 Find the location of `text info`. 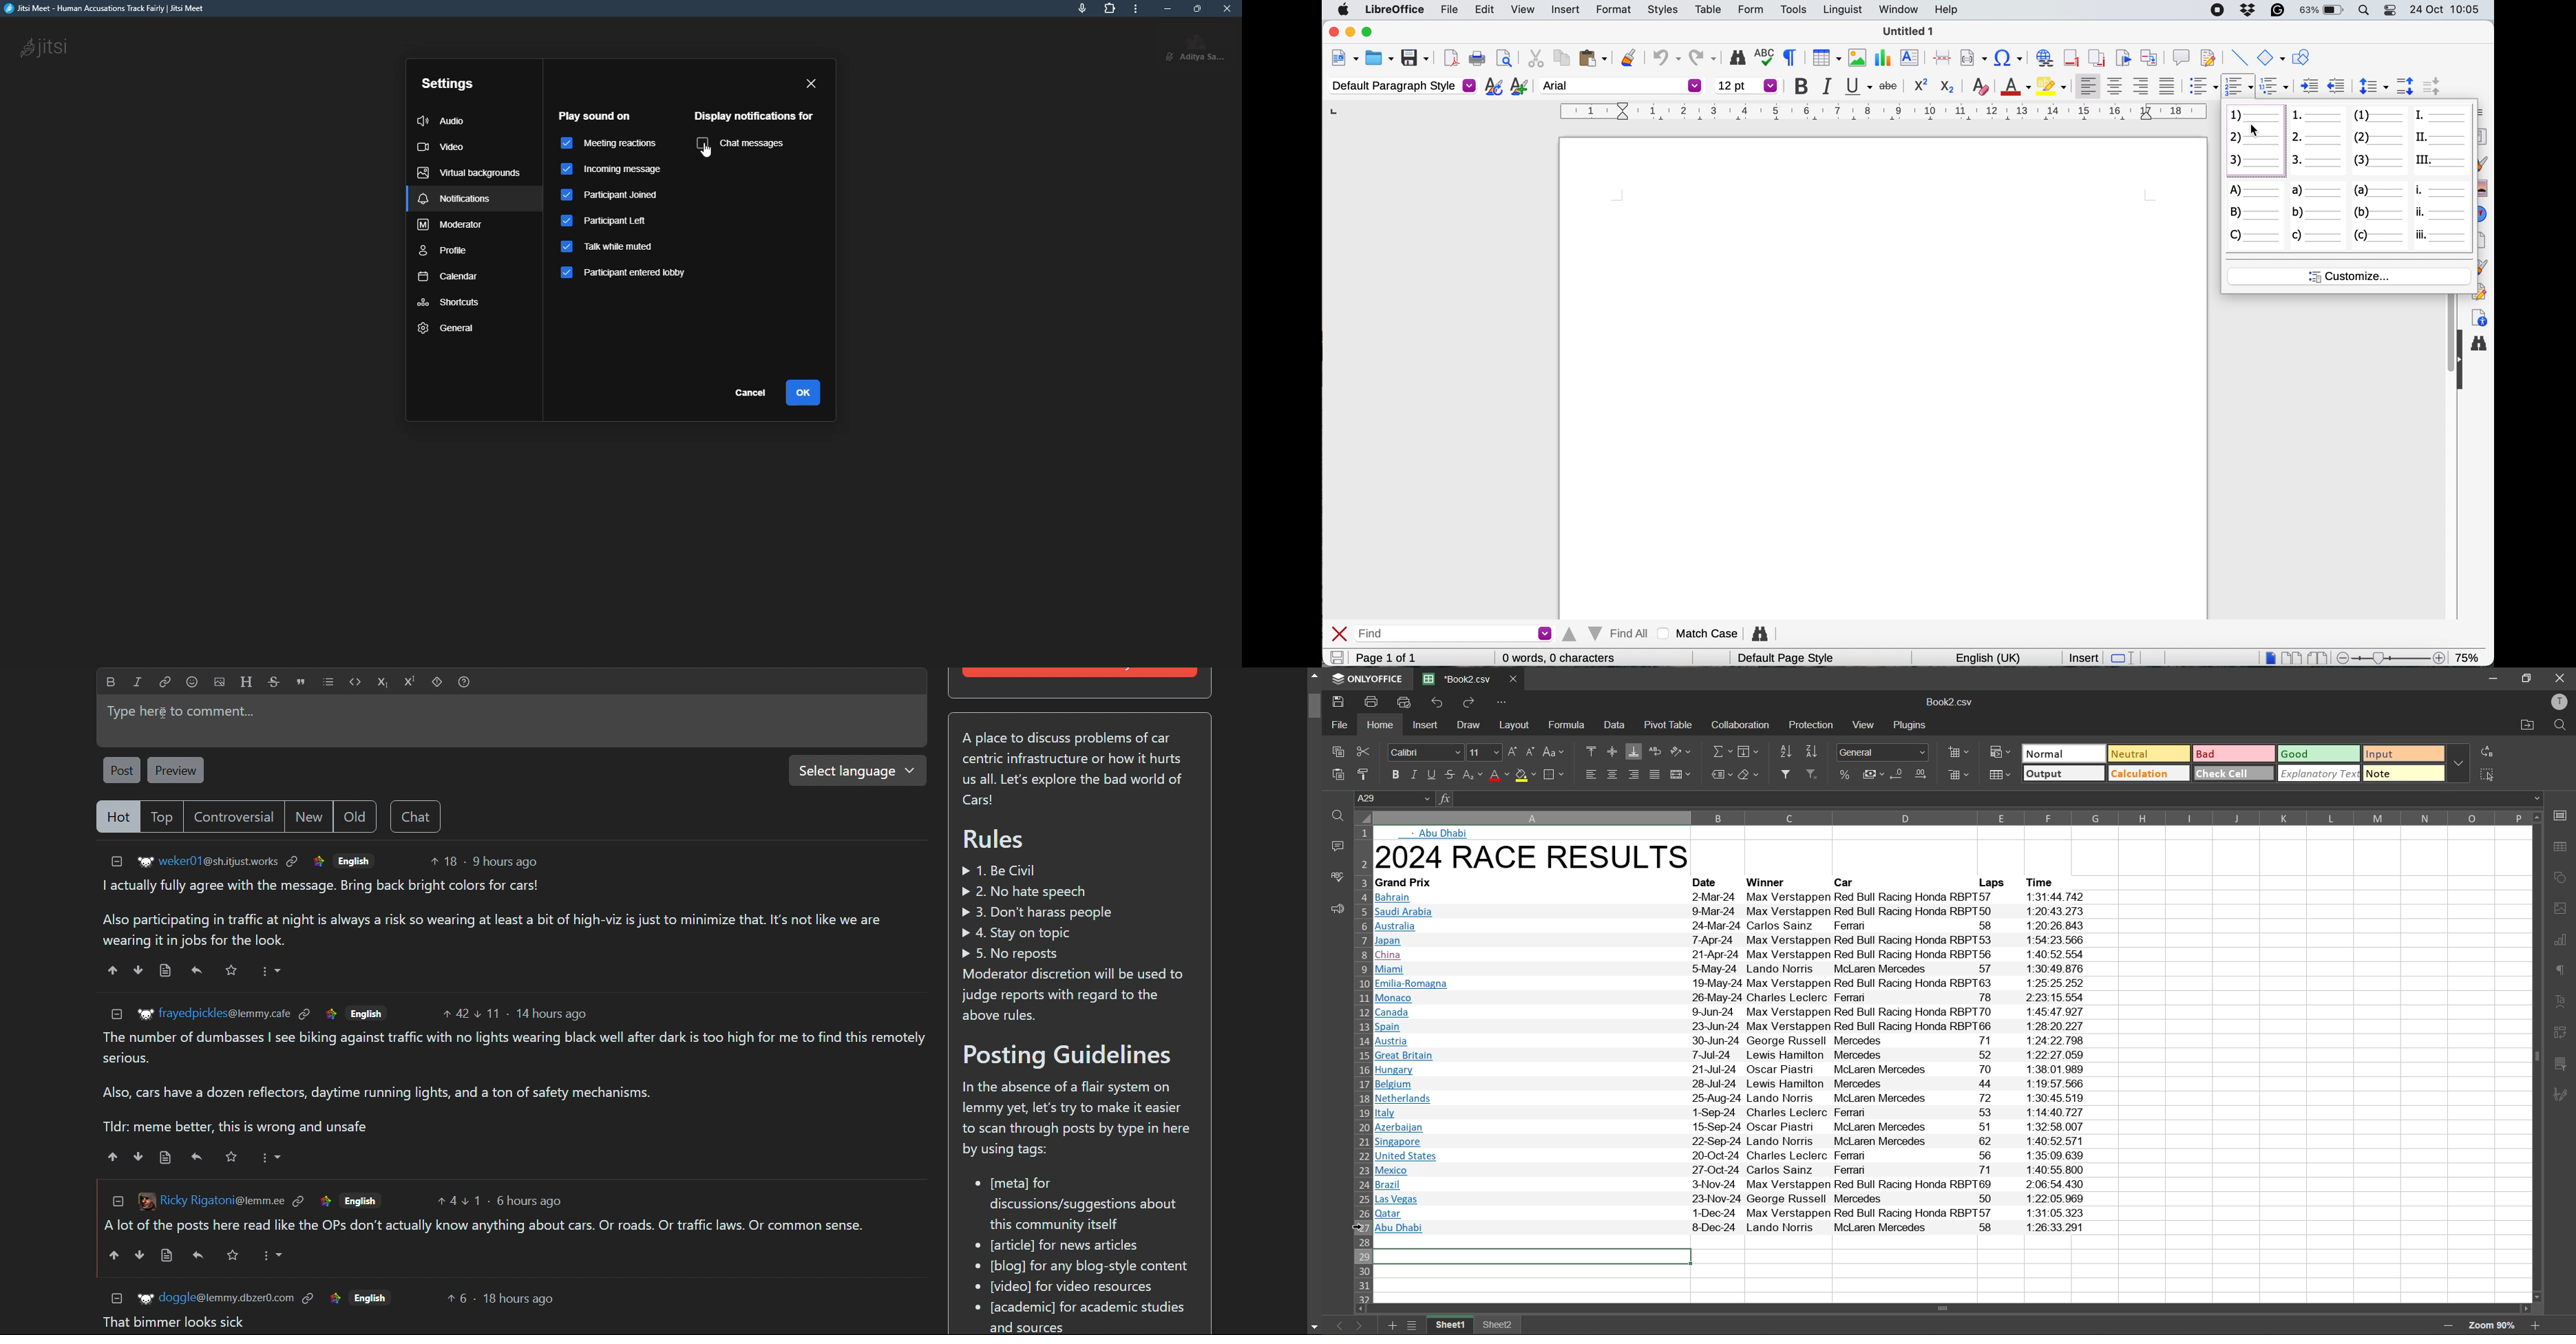

text info is located at coordinates (1737, 1025).